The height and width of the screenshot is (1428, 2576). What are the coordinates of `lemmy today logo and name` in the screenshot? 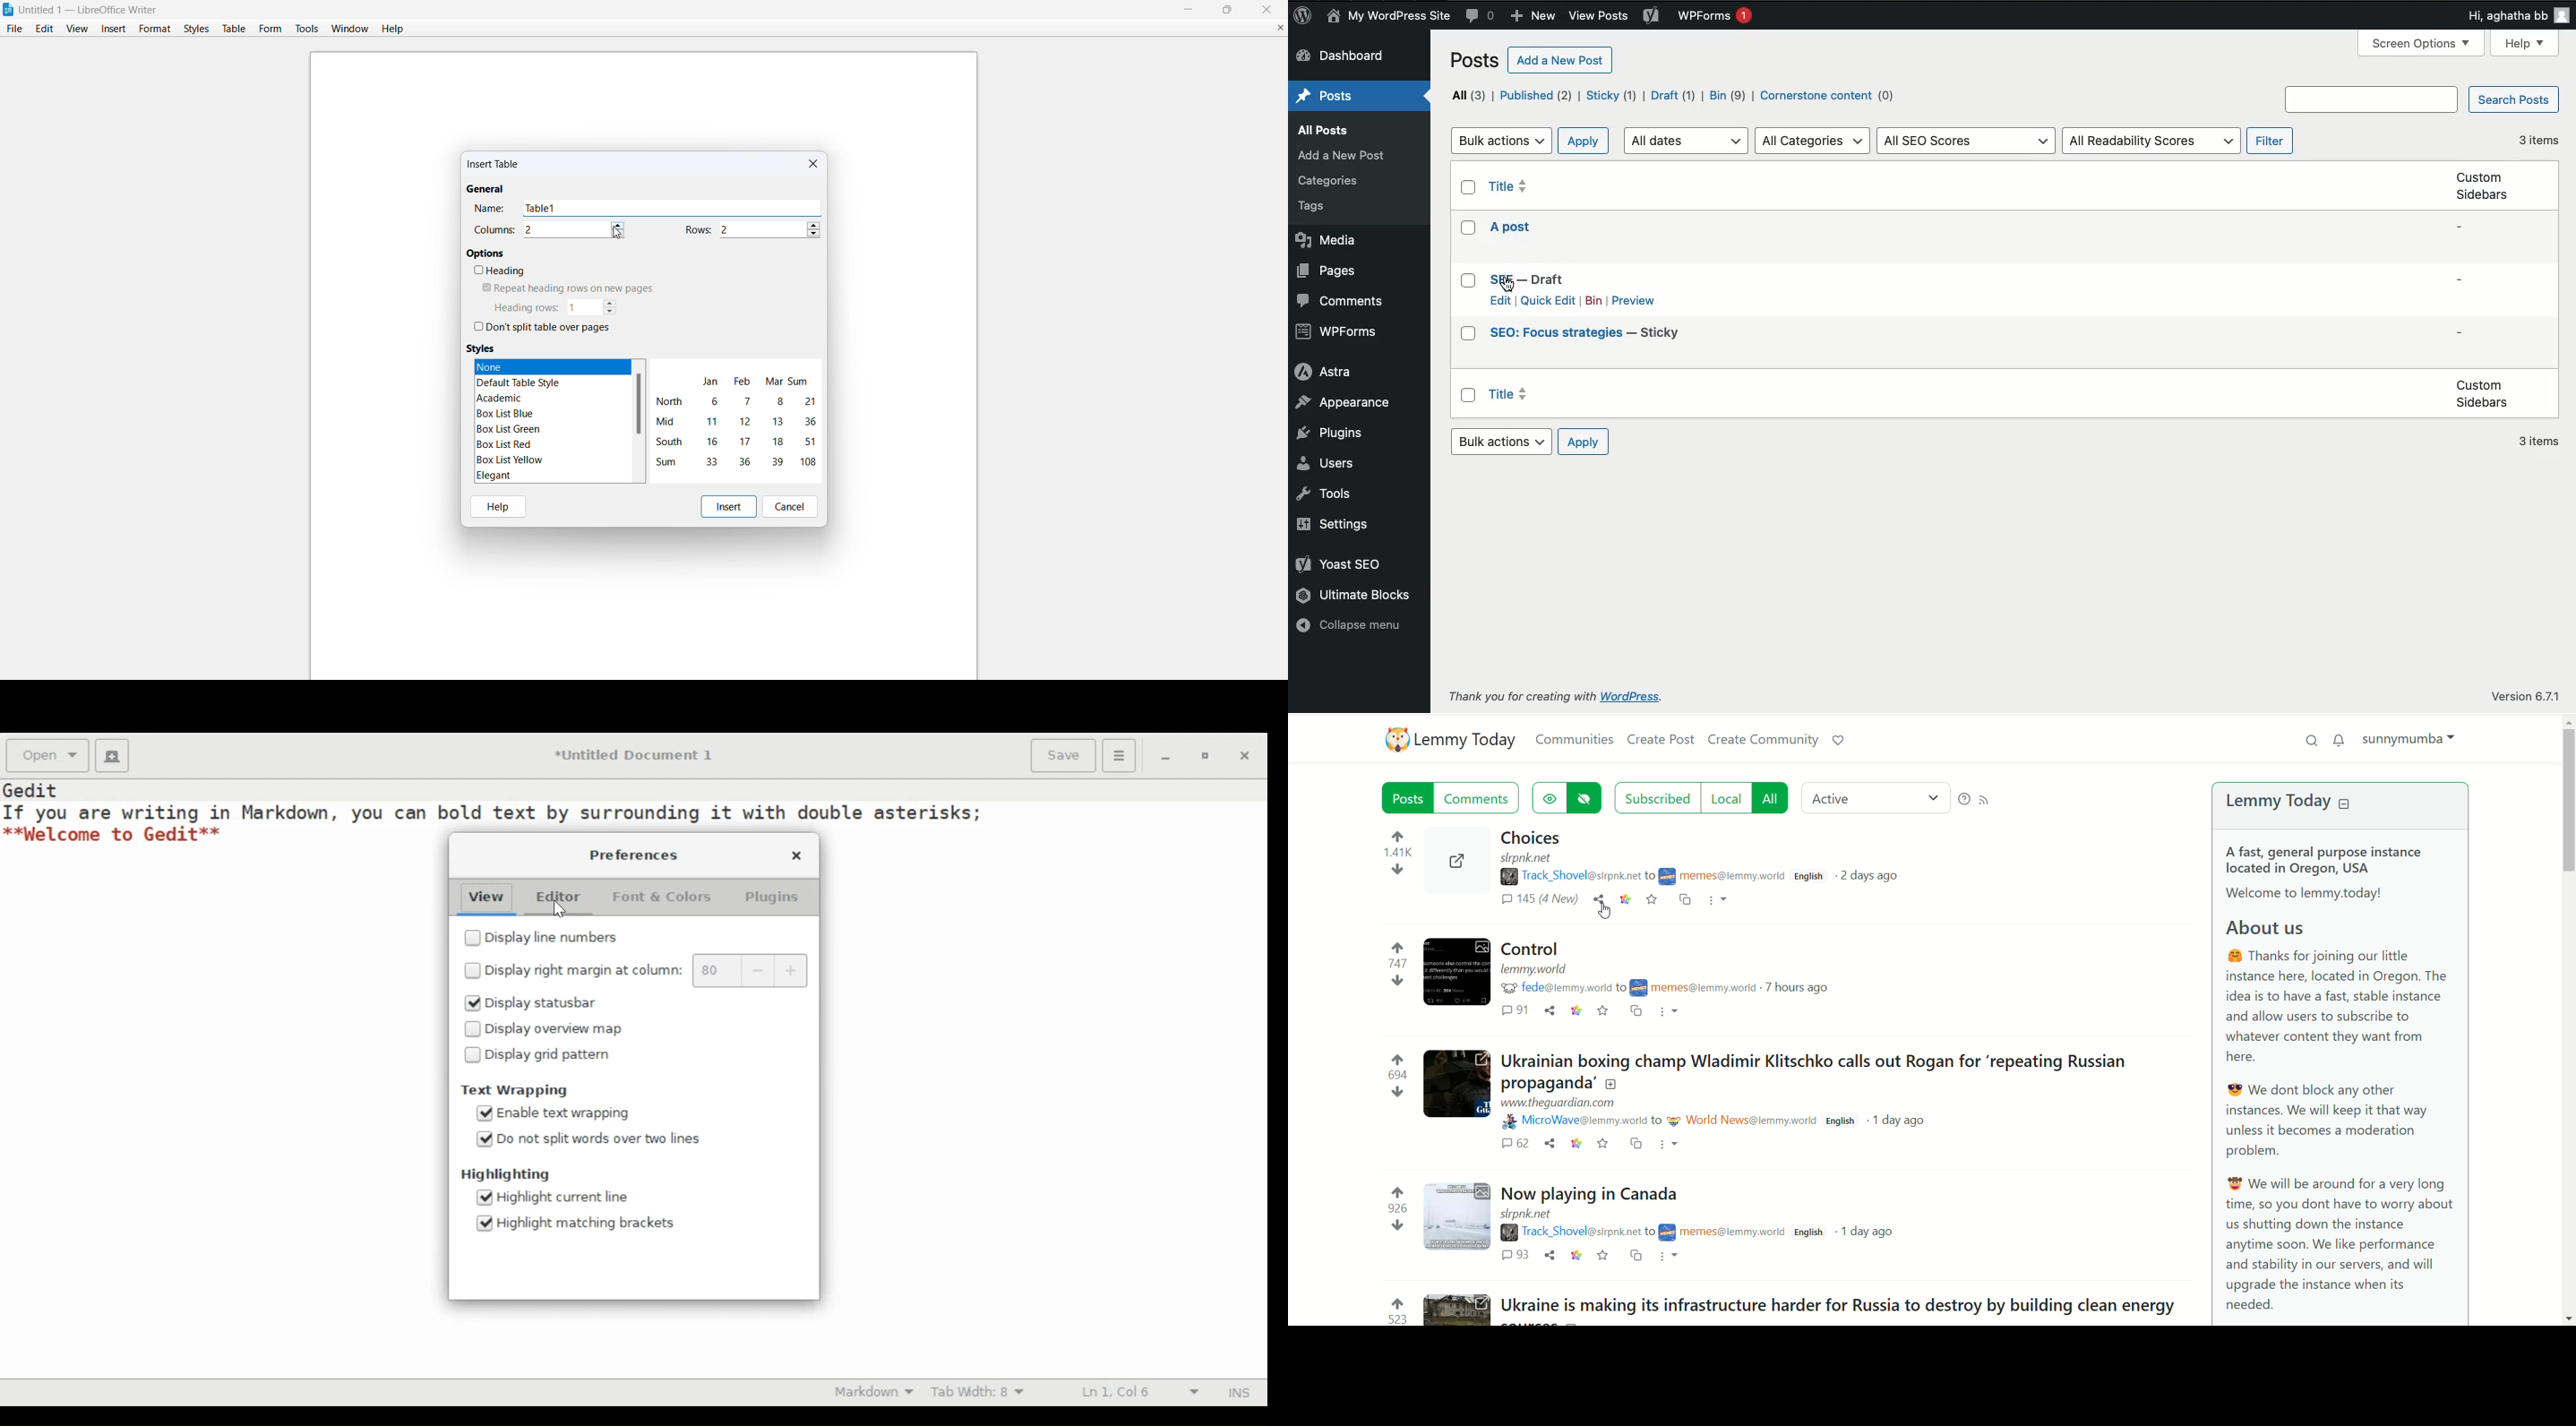 It's located at (1447, 741).